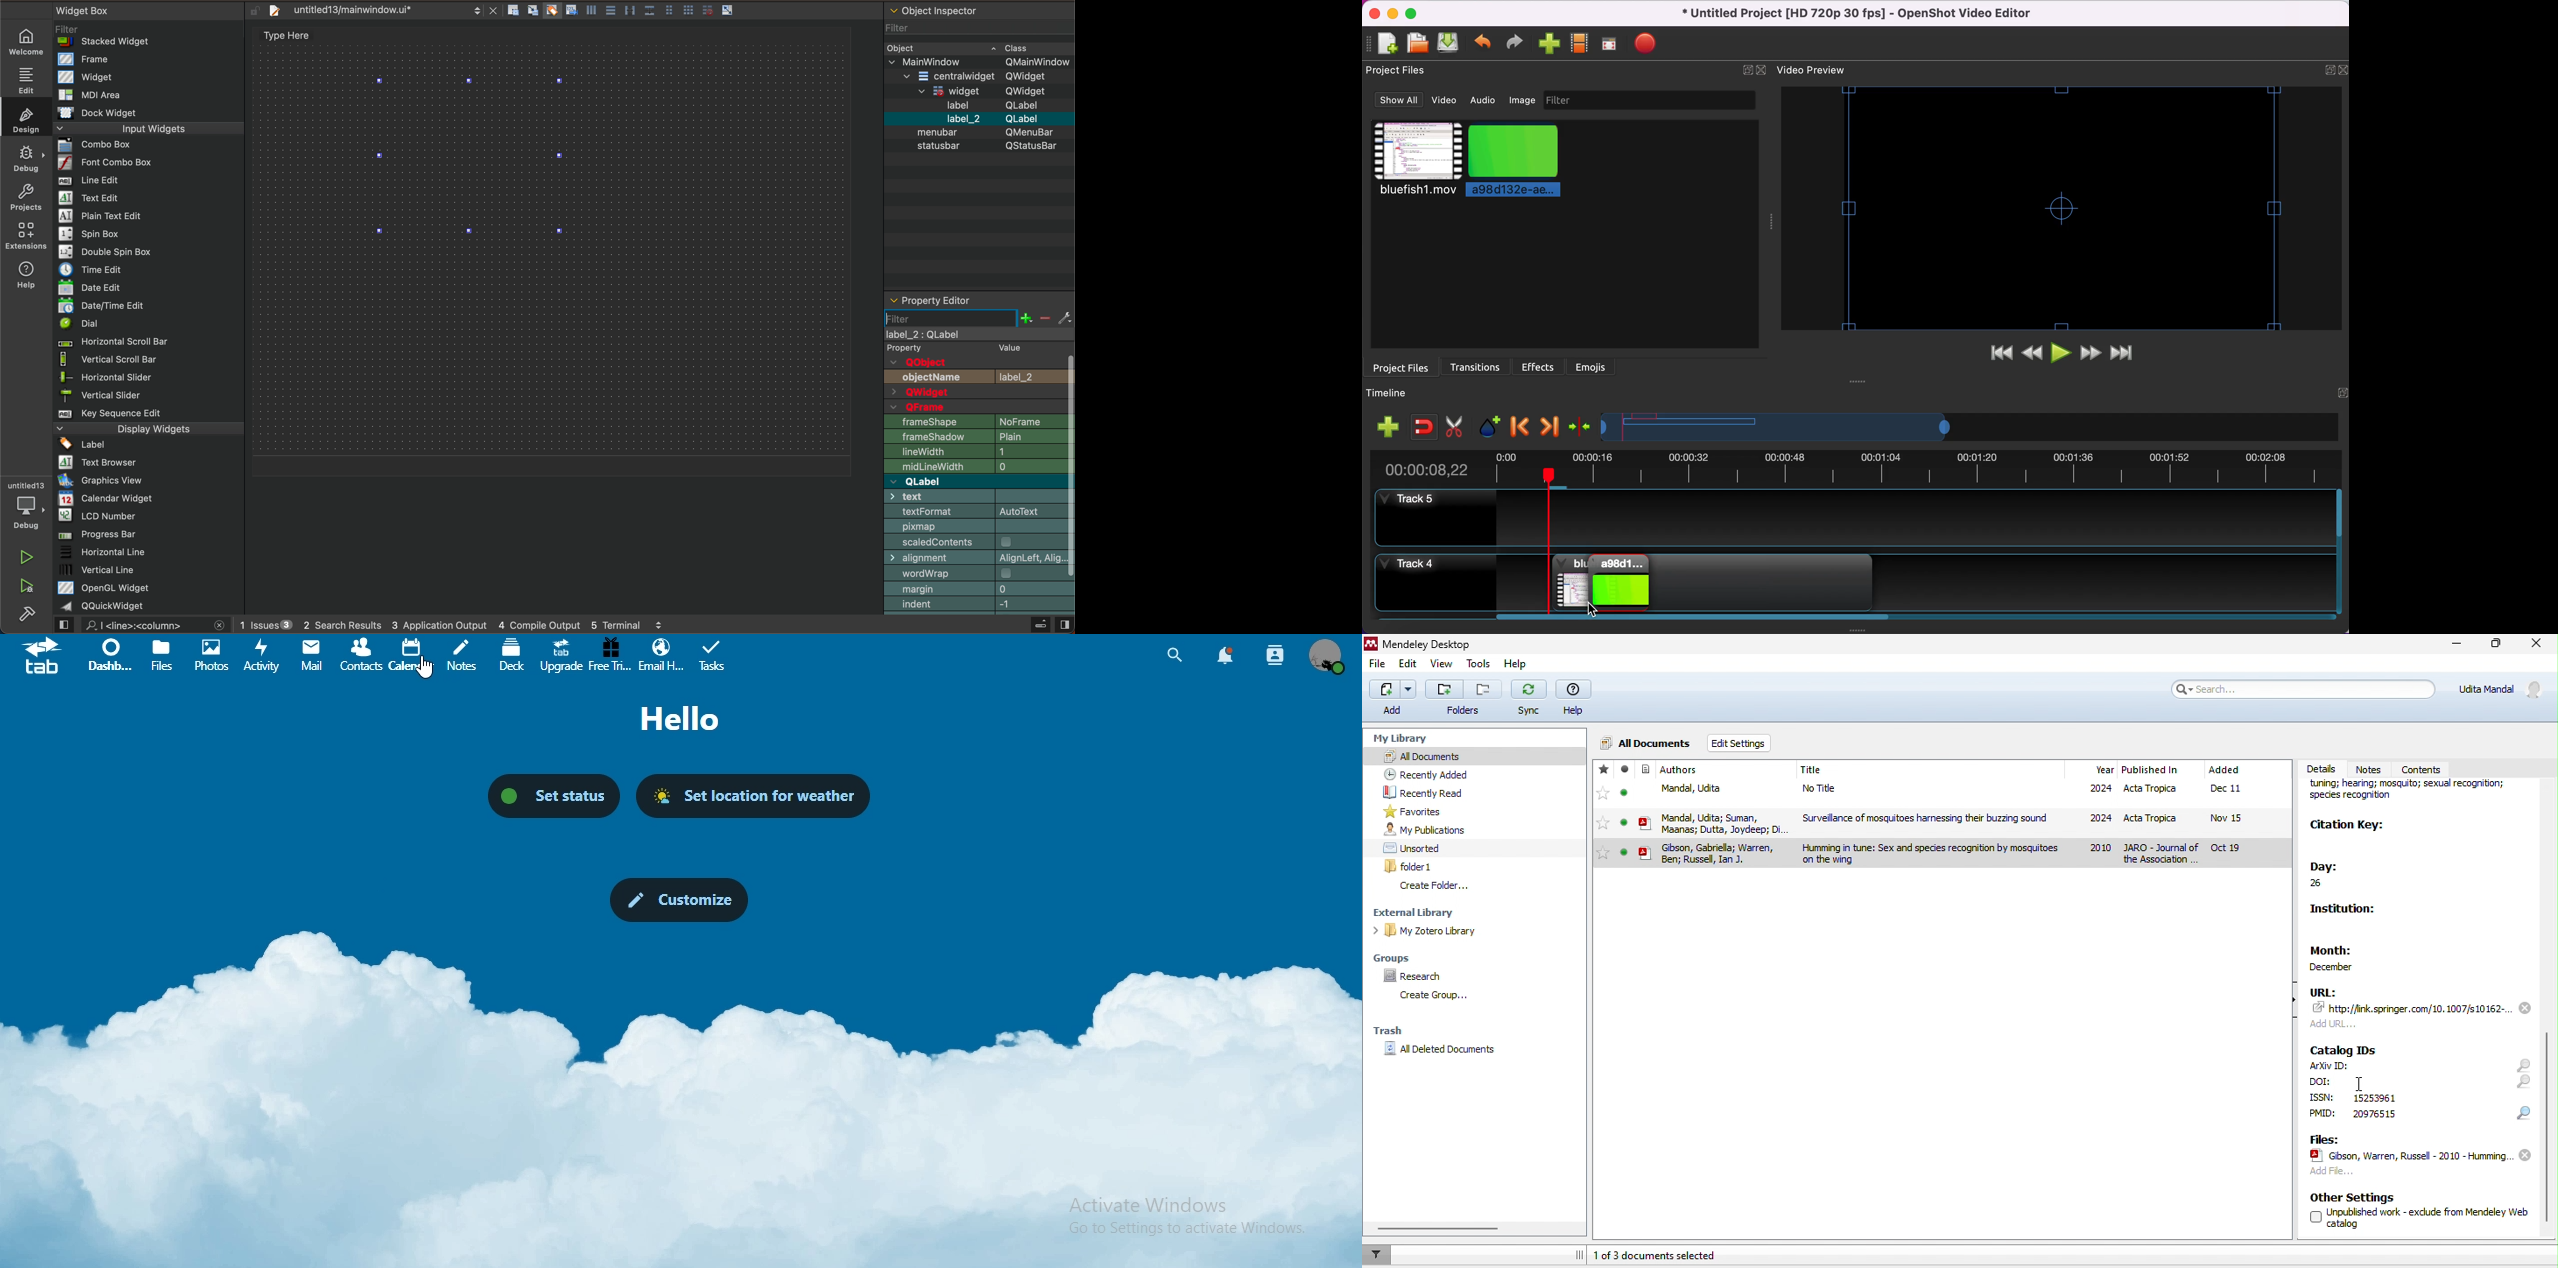 This screenshot has width=2576, height=1288. Describe the element at coordinates (1390, 1032) in the screenshot. I see `trash` at that location.